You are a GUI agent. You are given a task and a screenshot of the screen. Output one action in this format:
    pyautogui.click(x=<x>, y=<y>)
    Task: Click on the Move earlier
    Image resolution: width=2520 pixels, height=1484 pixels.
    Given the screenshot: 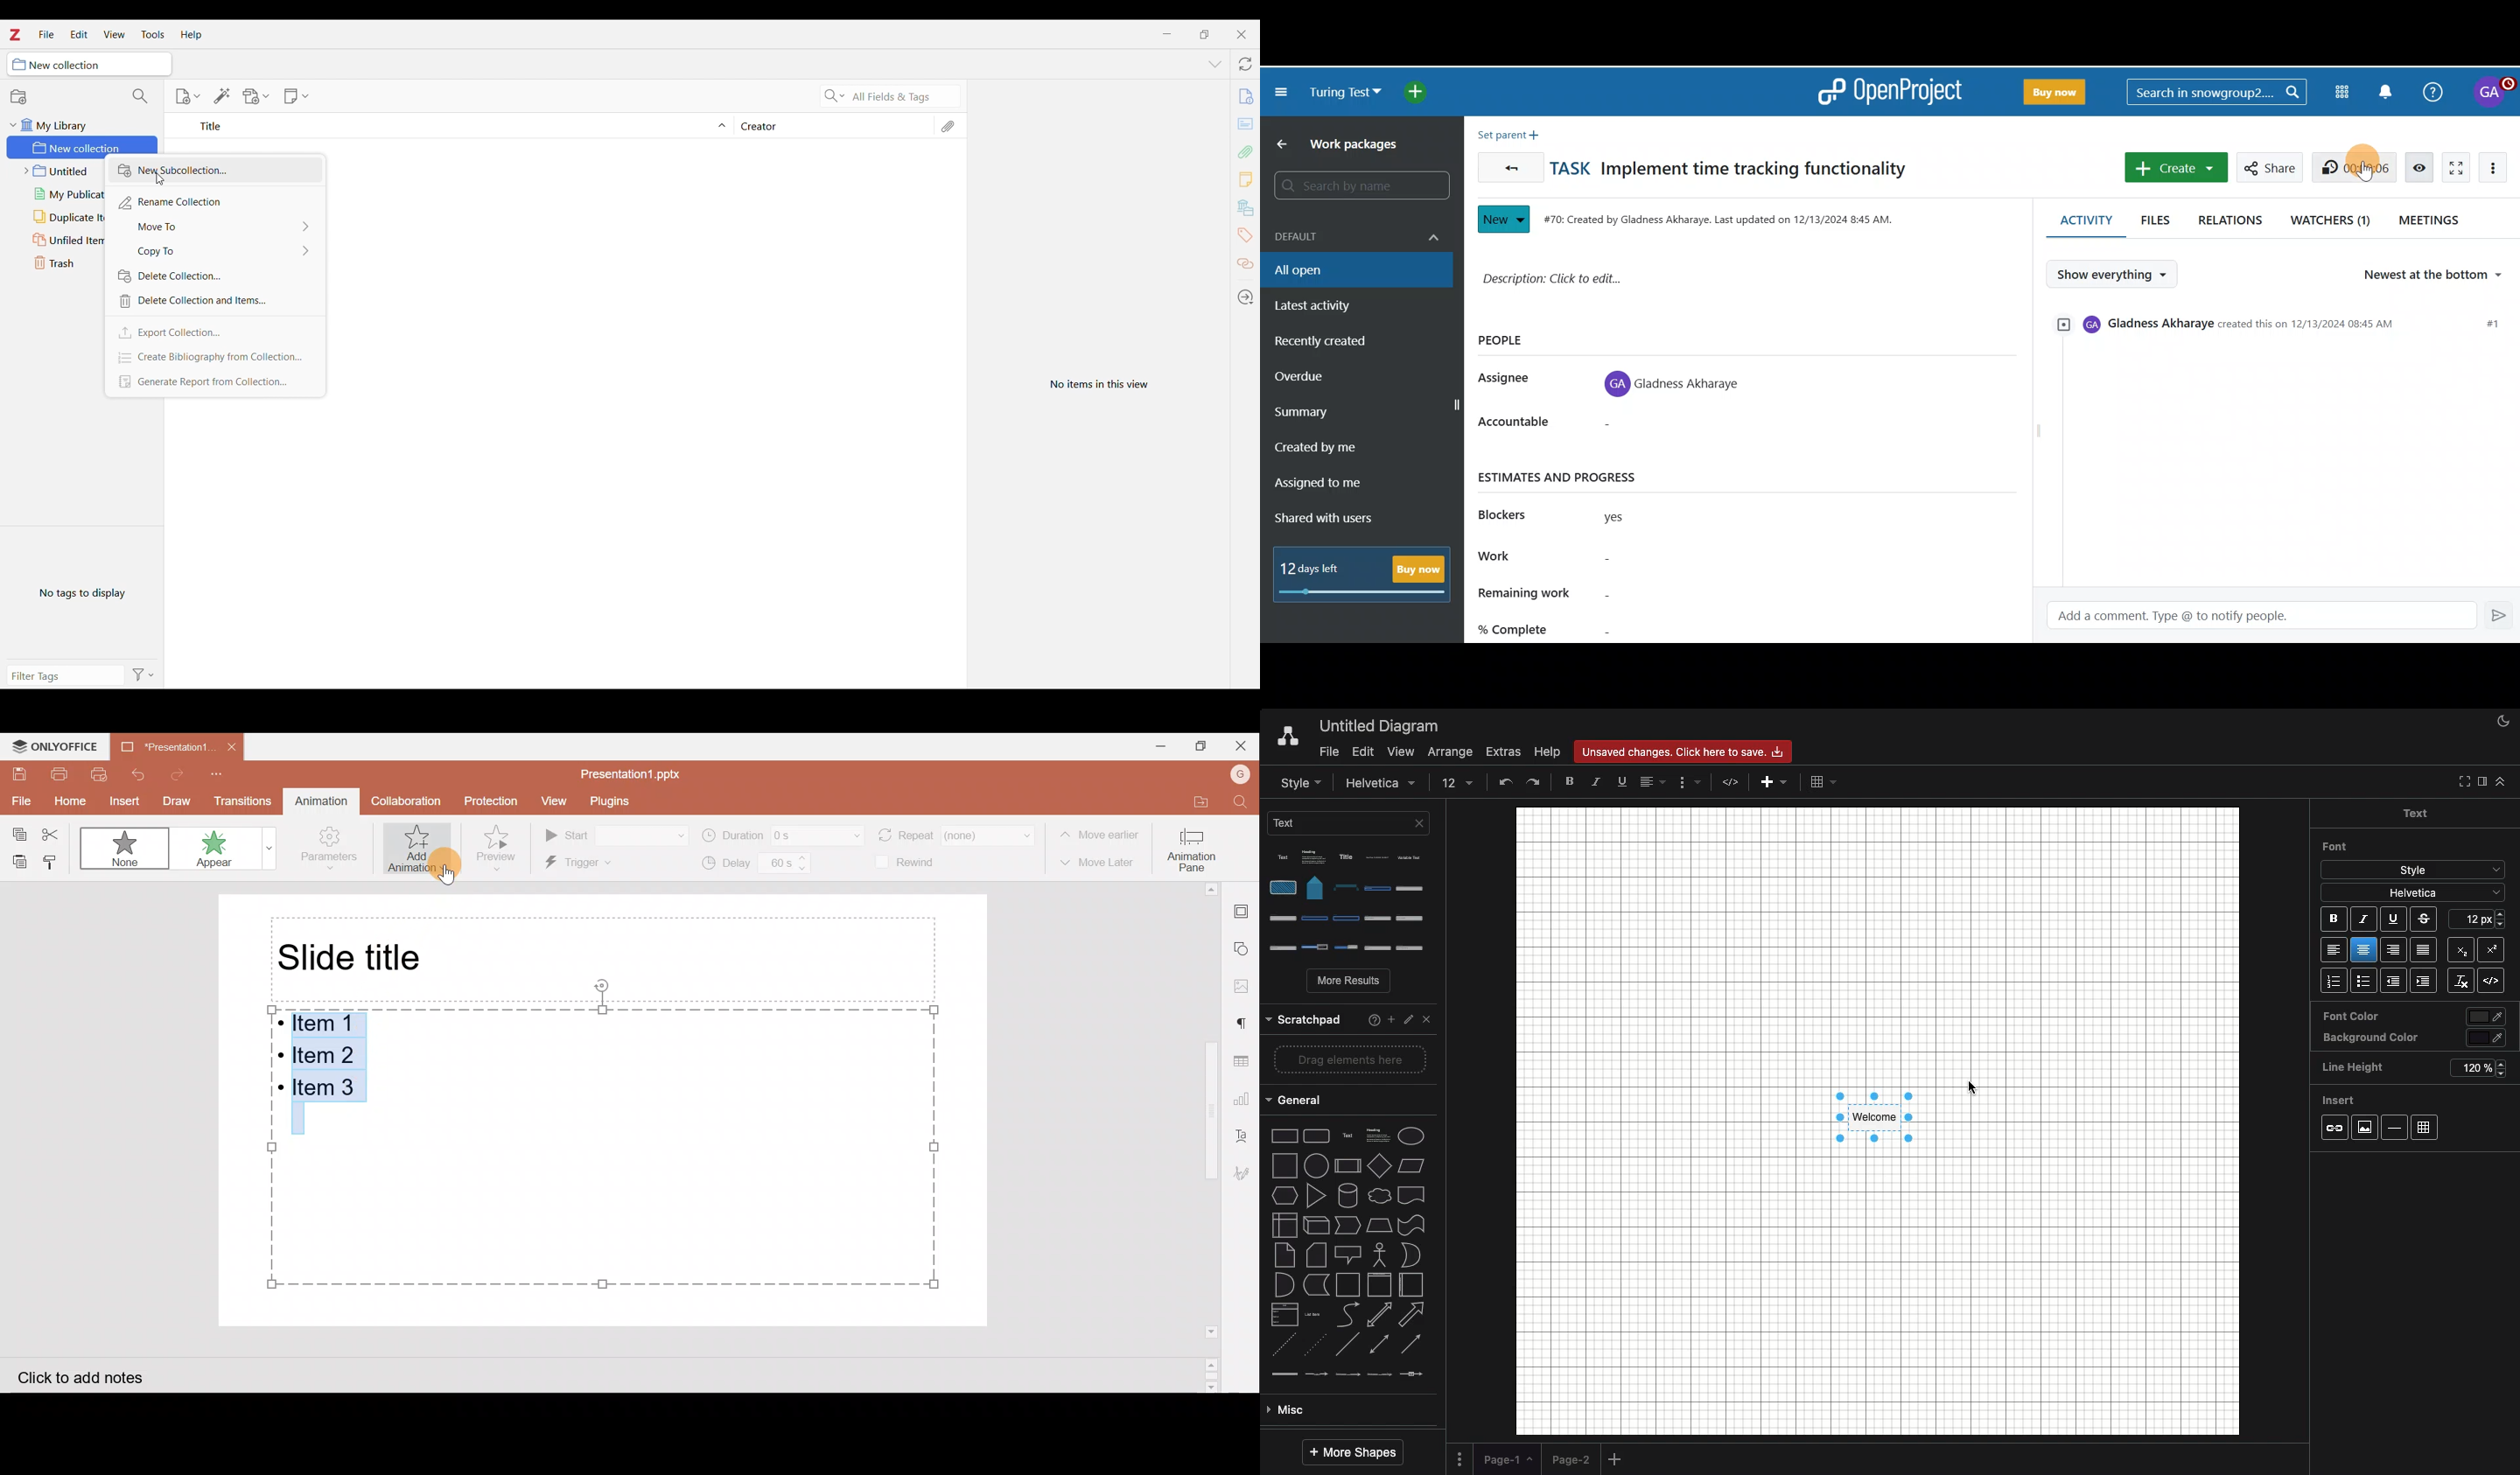 What is the action you would take?
    pyautogui.click(x=1100, y=831)
    